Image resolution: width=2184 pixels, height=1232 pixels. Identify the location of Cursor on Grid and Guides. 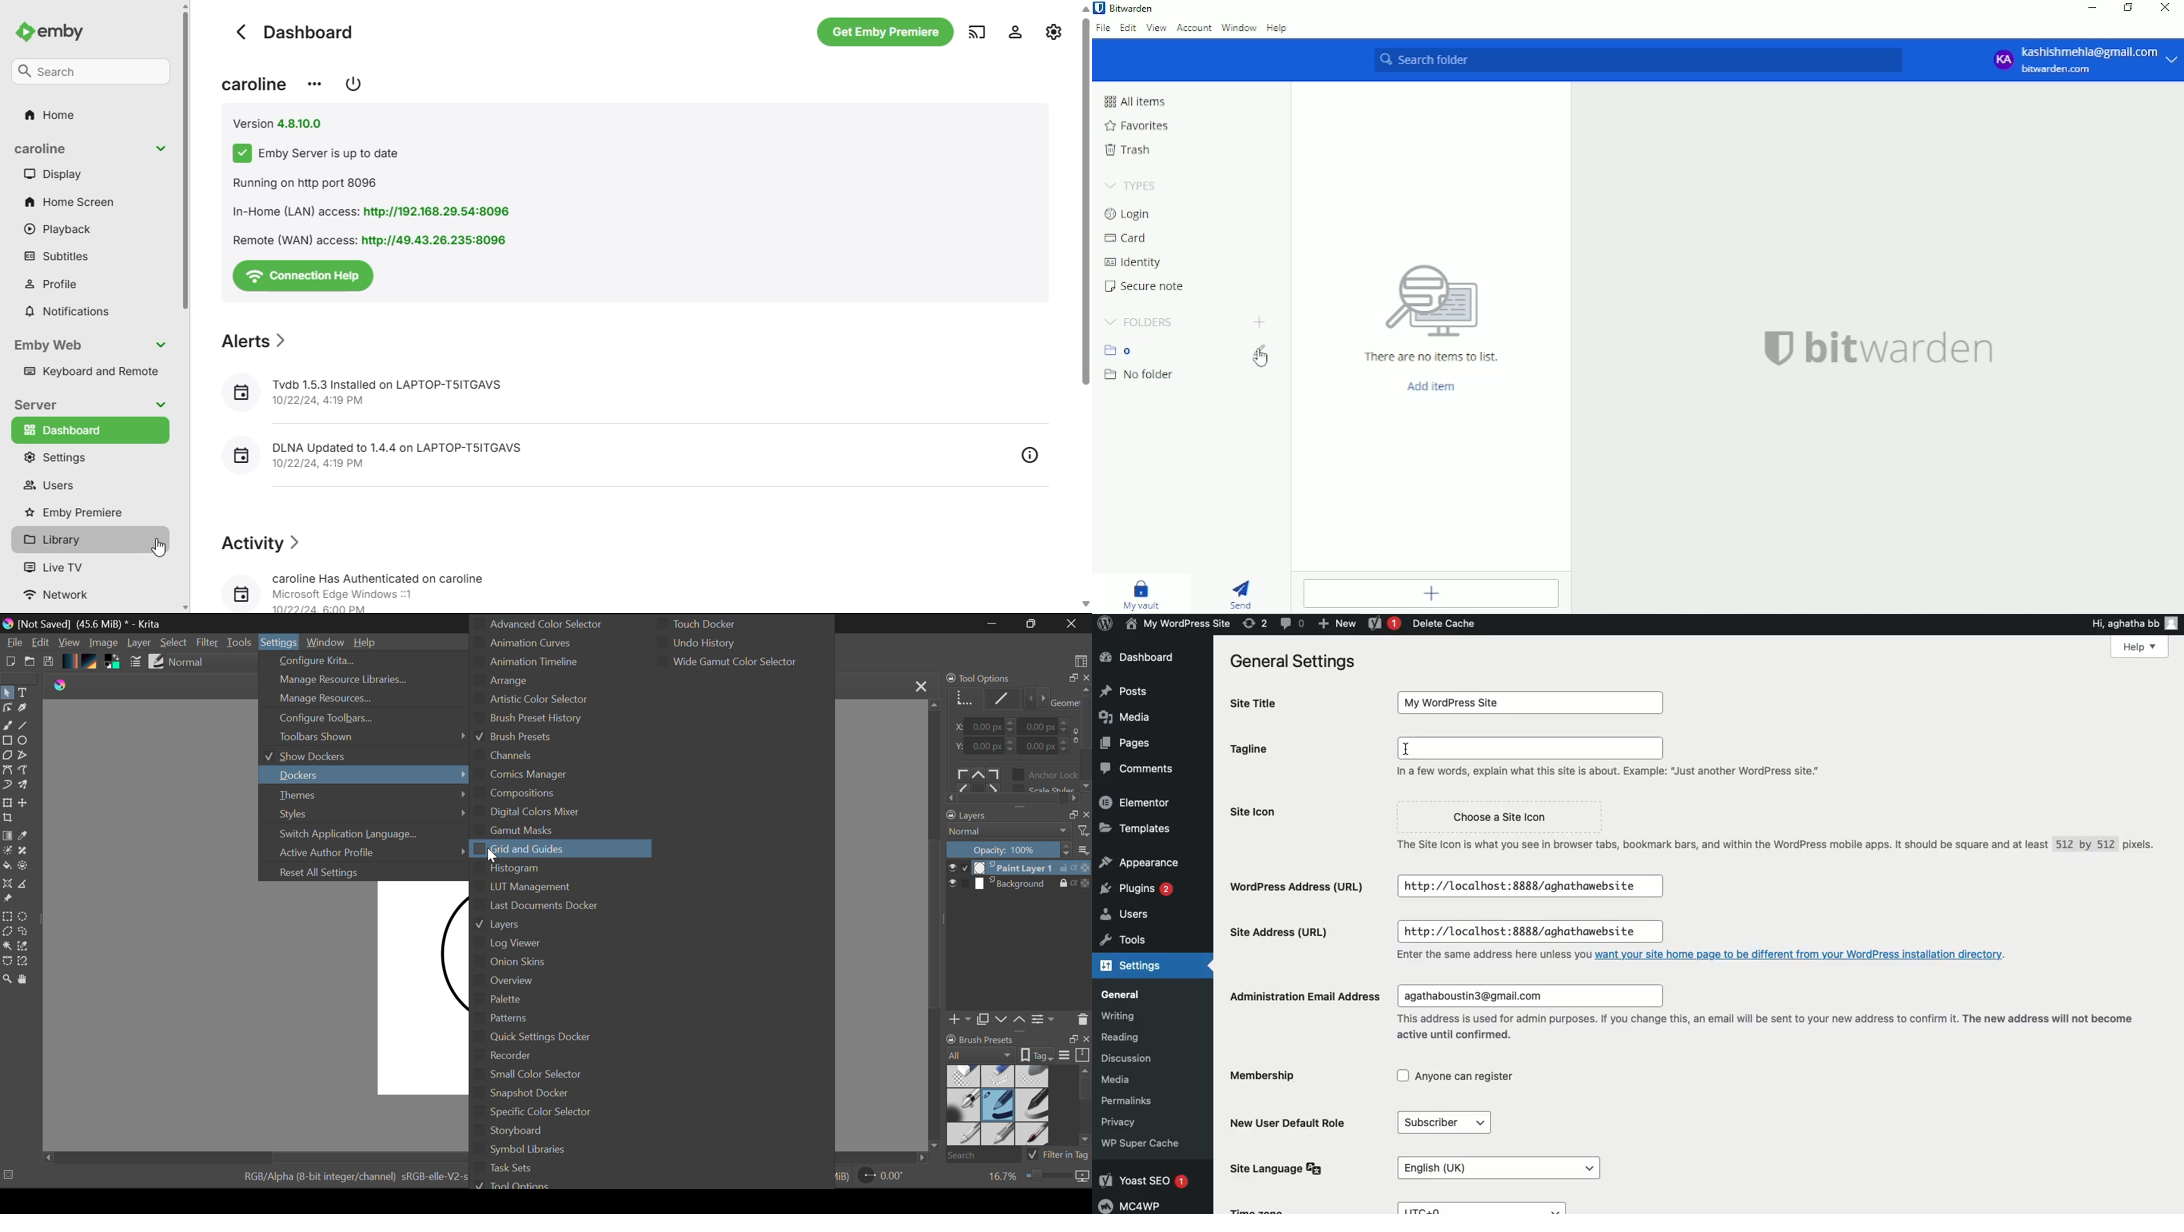
(491, 853).